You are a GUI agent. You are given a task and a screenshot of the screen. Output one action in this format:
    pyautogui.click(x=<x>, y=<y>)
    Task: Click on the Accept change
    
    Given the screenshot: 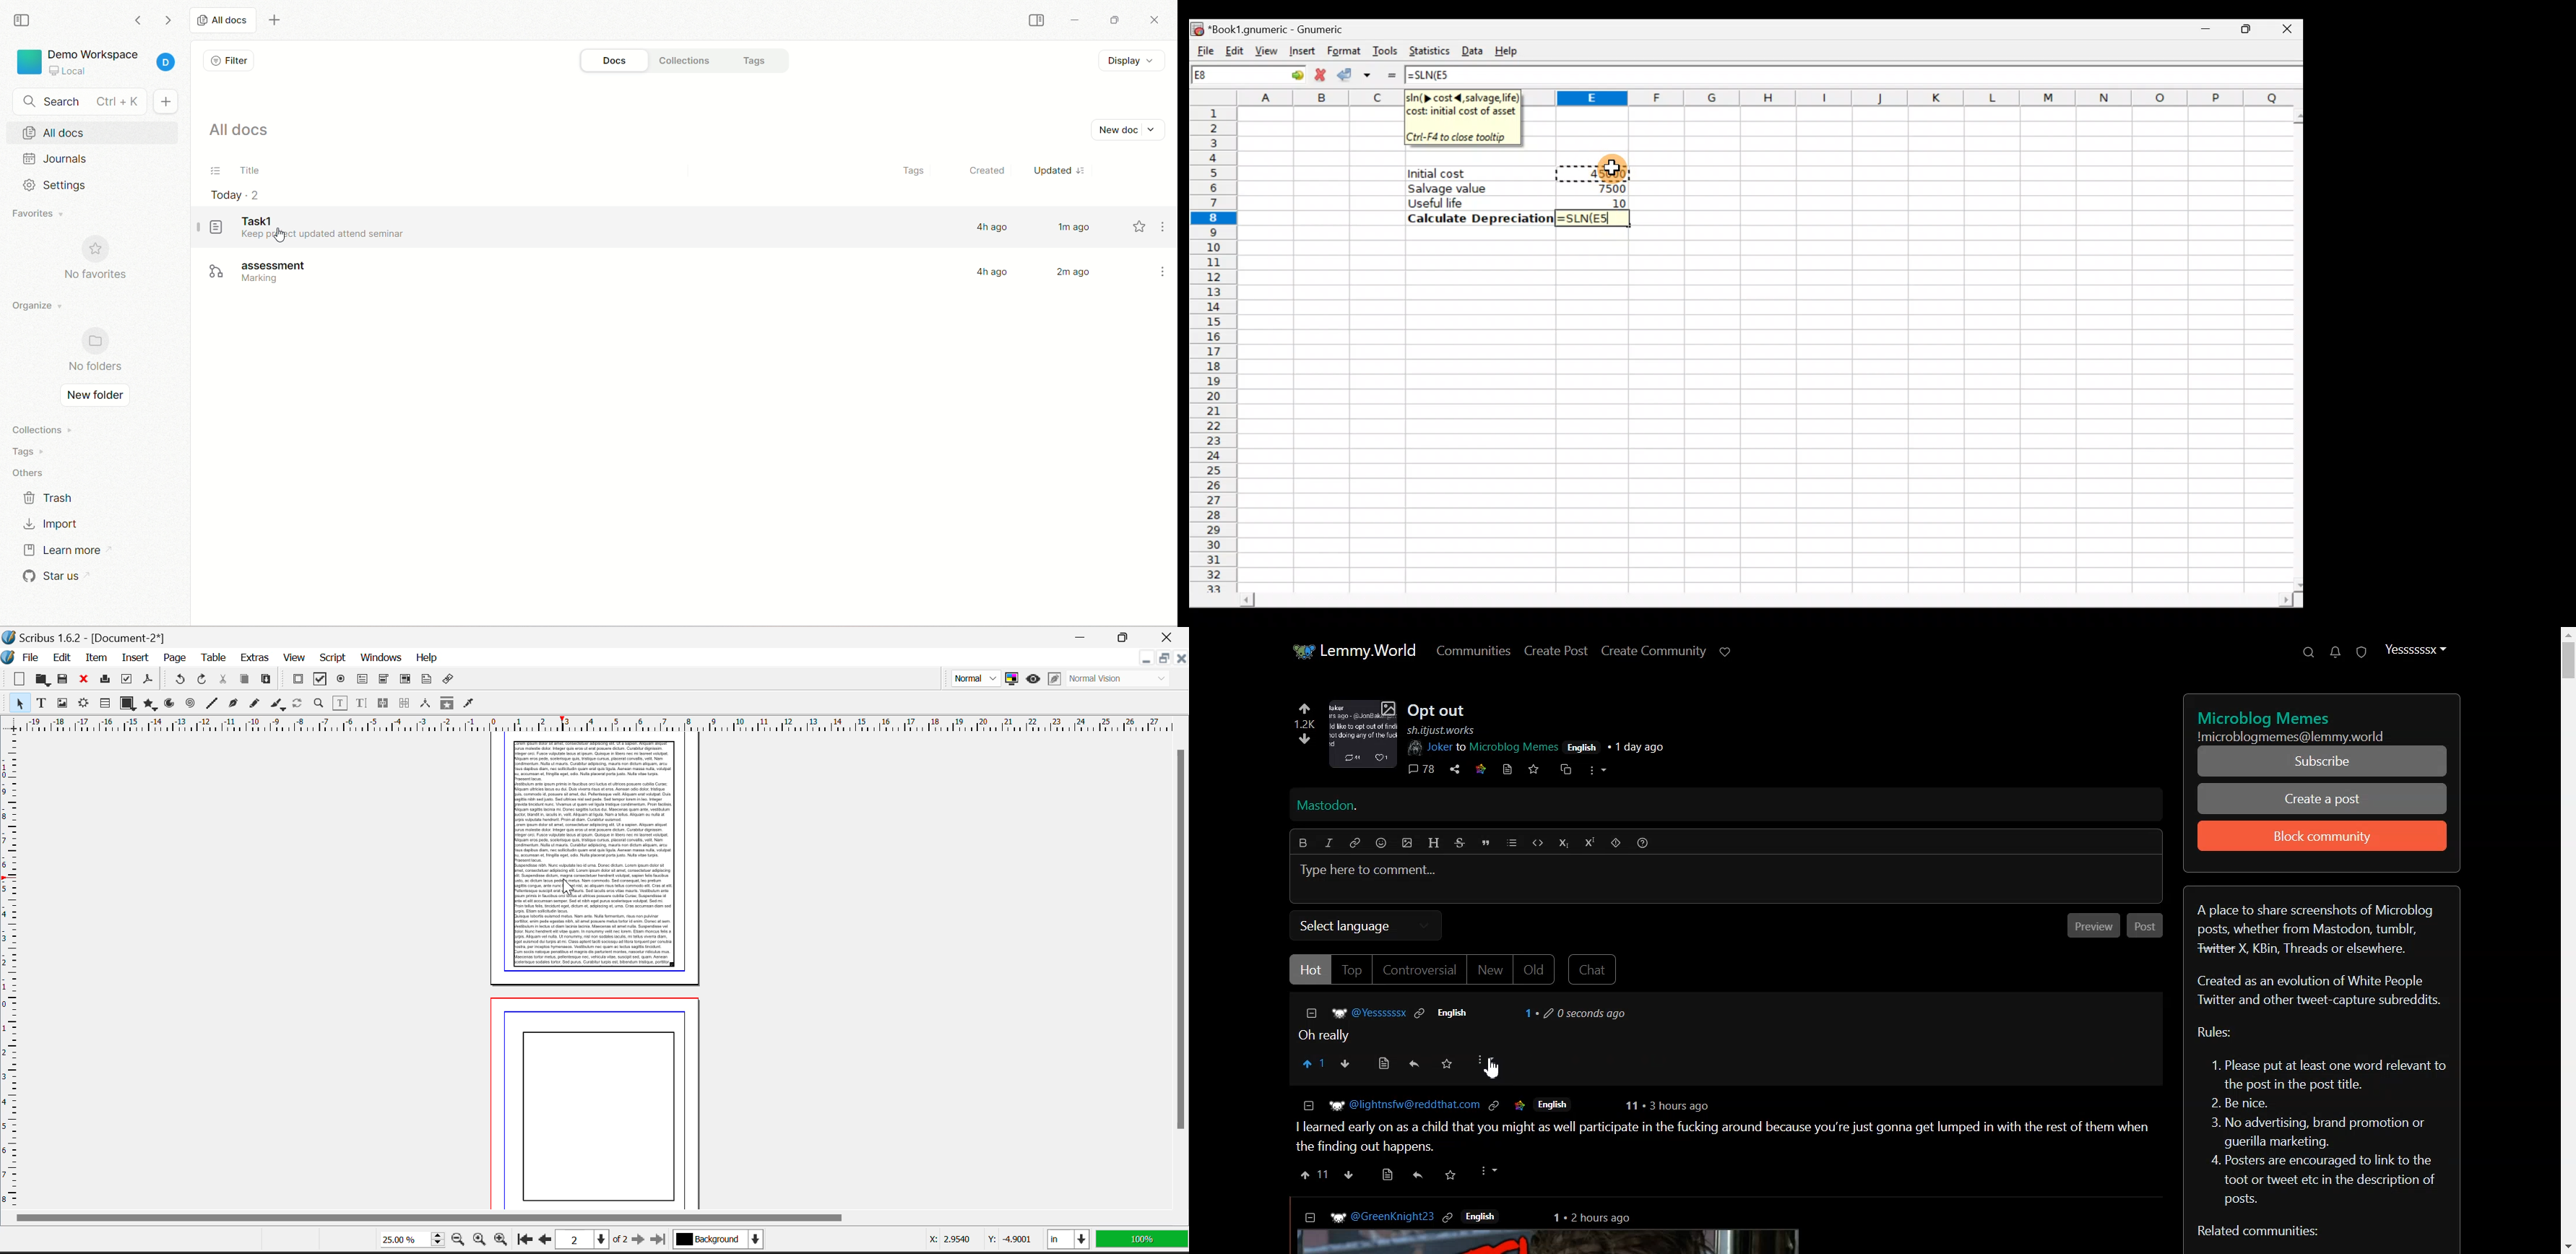 What is the action you would take?
    pyautogui.click(x=1357, y=73)
    